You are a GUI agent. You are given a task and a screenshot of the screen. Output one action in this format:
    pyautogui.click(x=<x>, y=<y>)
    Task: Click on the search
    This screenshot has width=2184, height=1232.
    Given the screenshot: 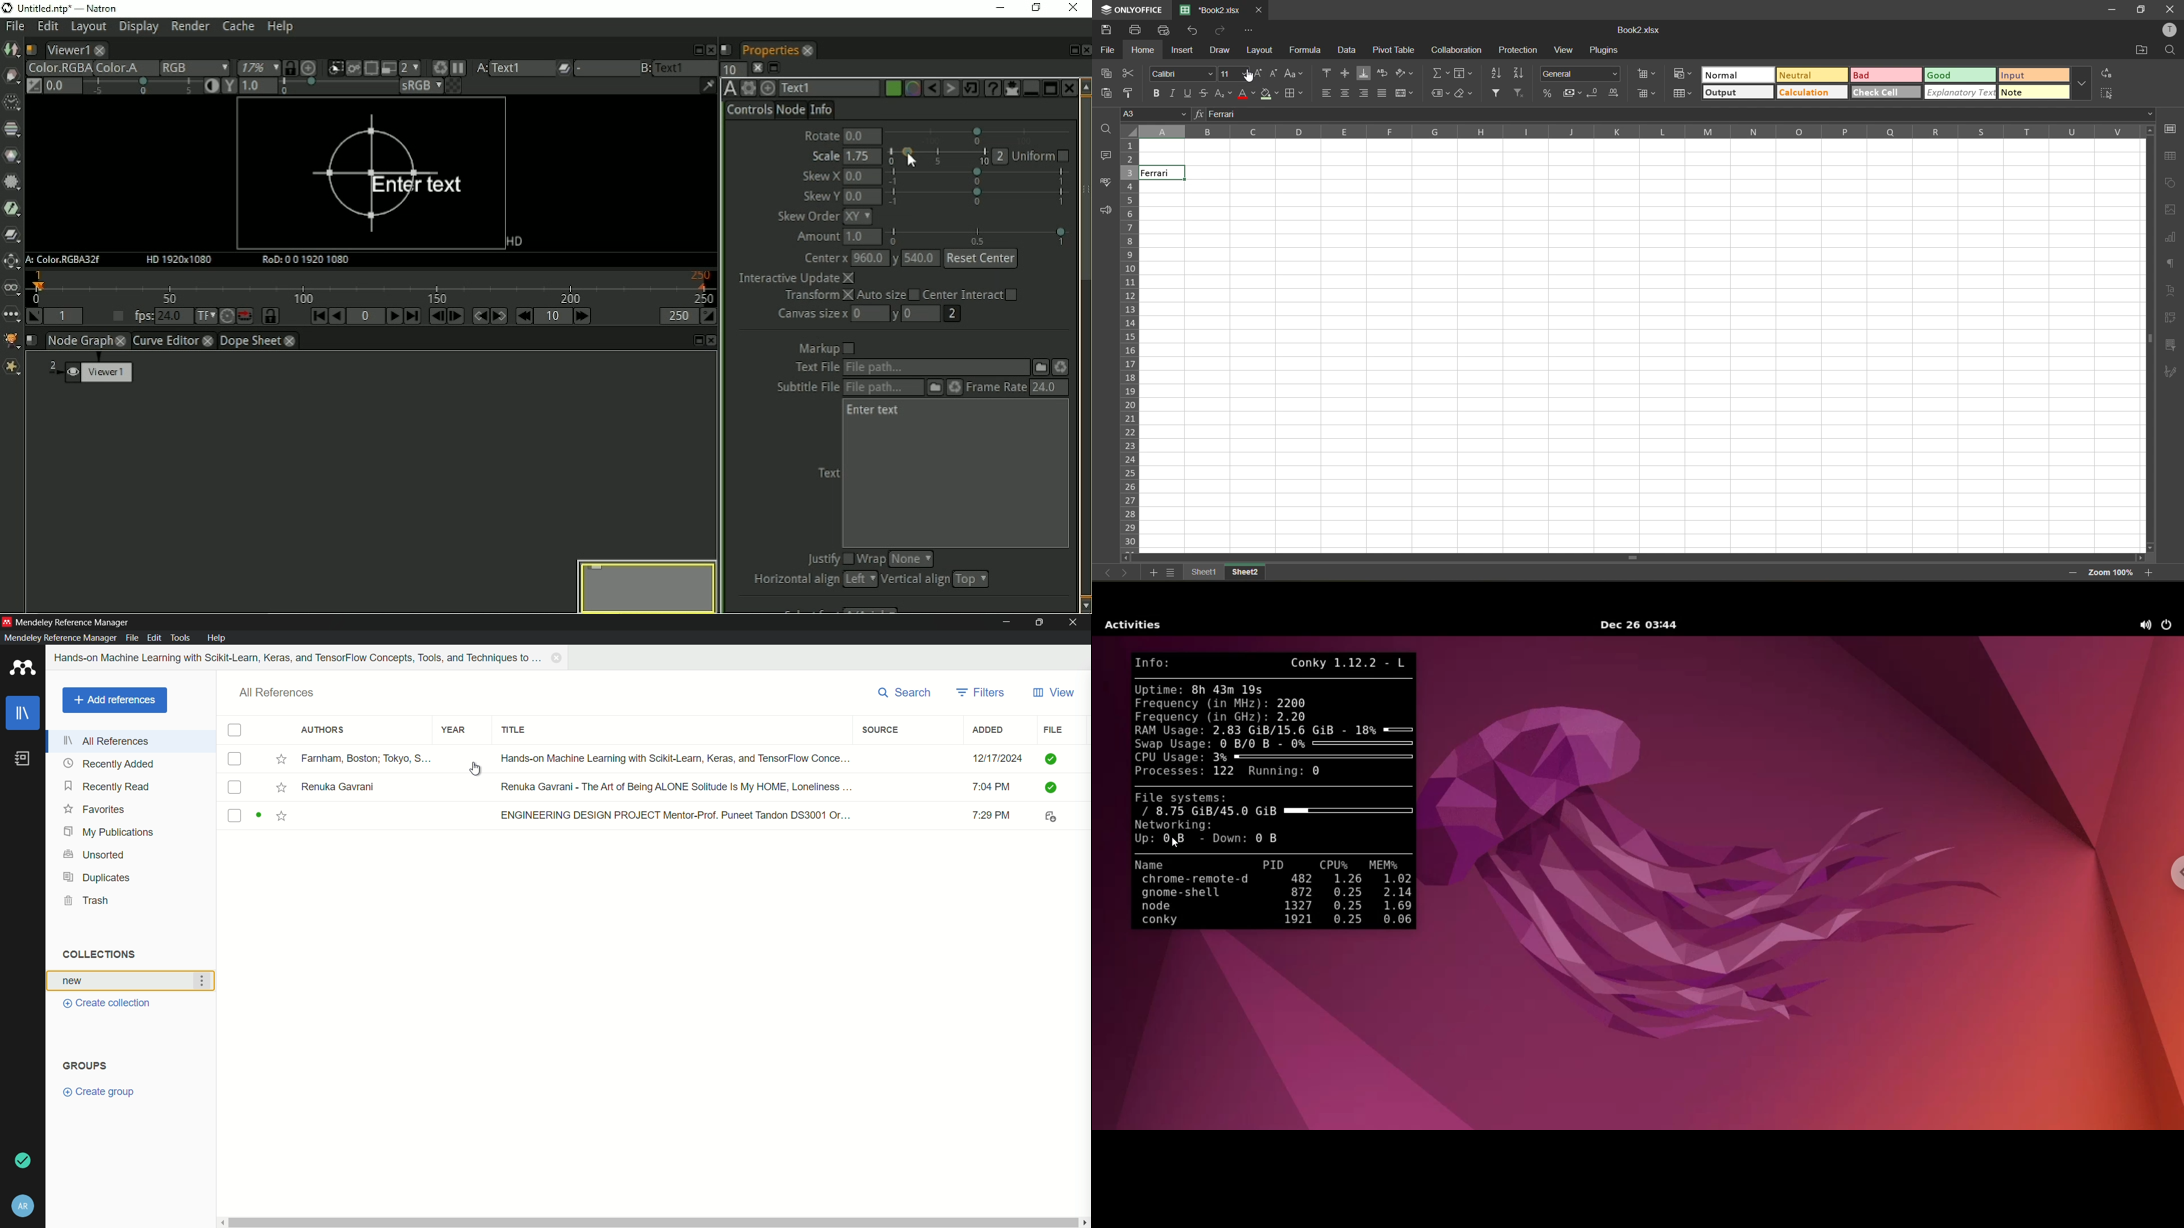 What is the action you would take?
    pyautogui.click(x=906, y=693)
    